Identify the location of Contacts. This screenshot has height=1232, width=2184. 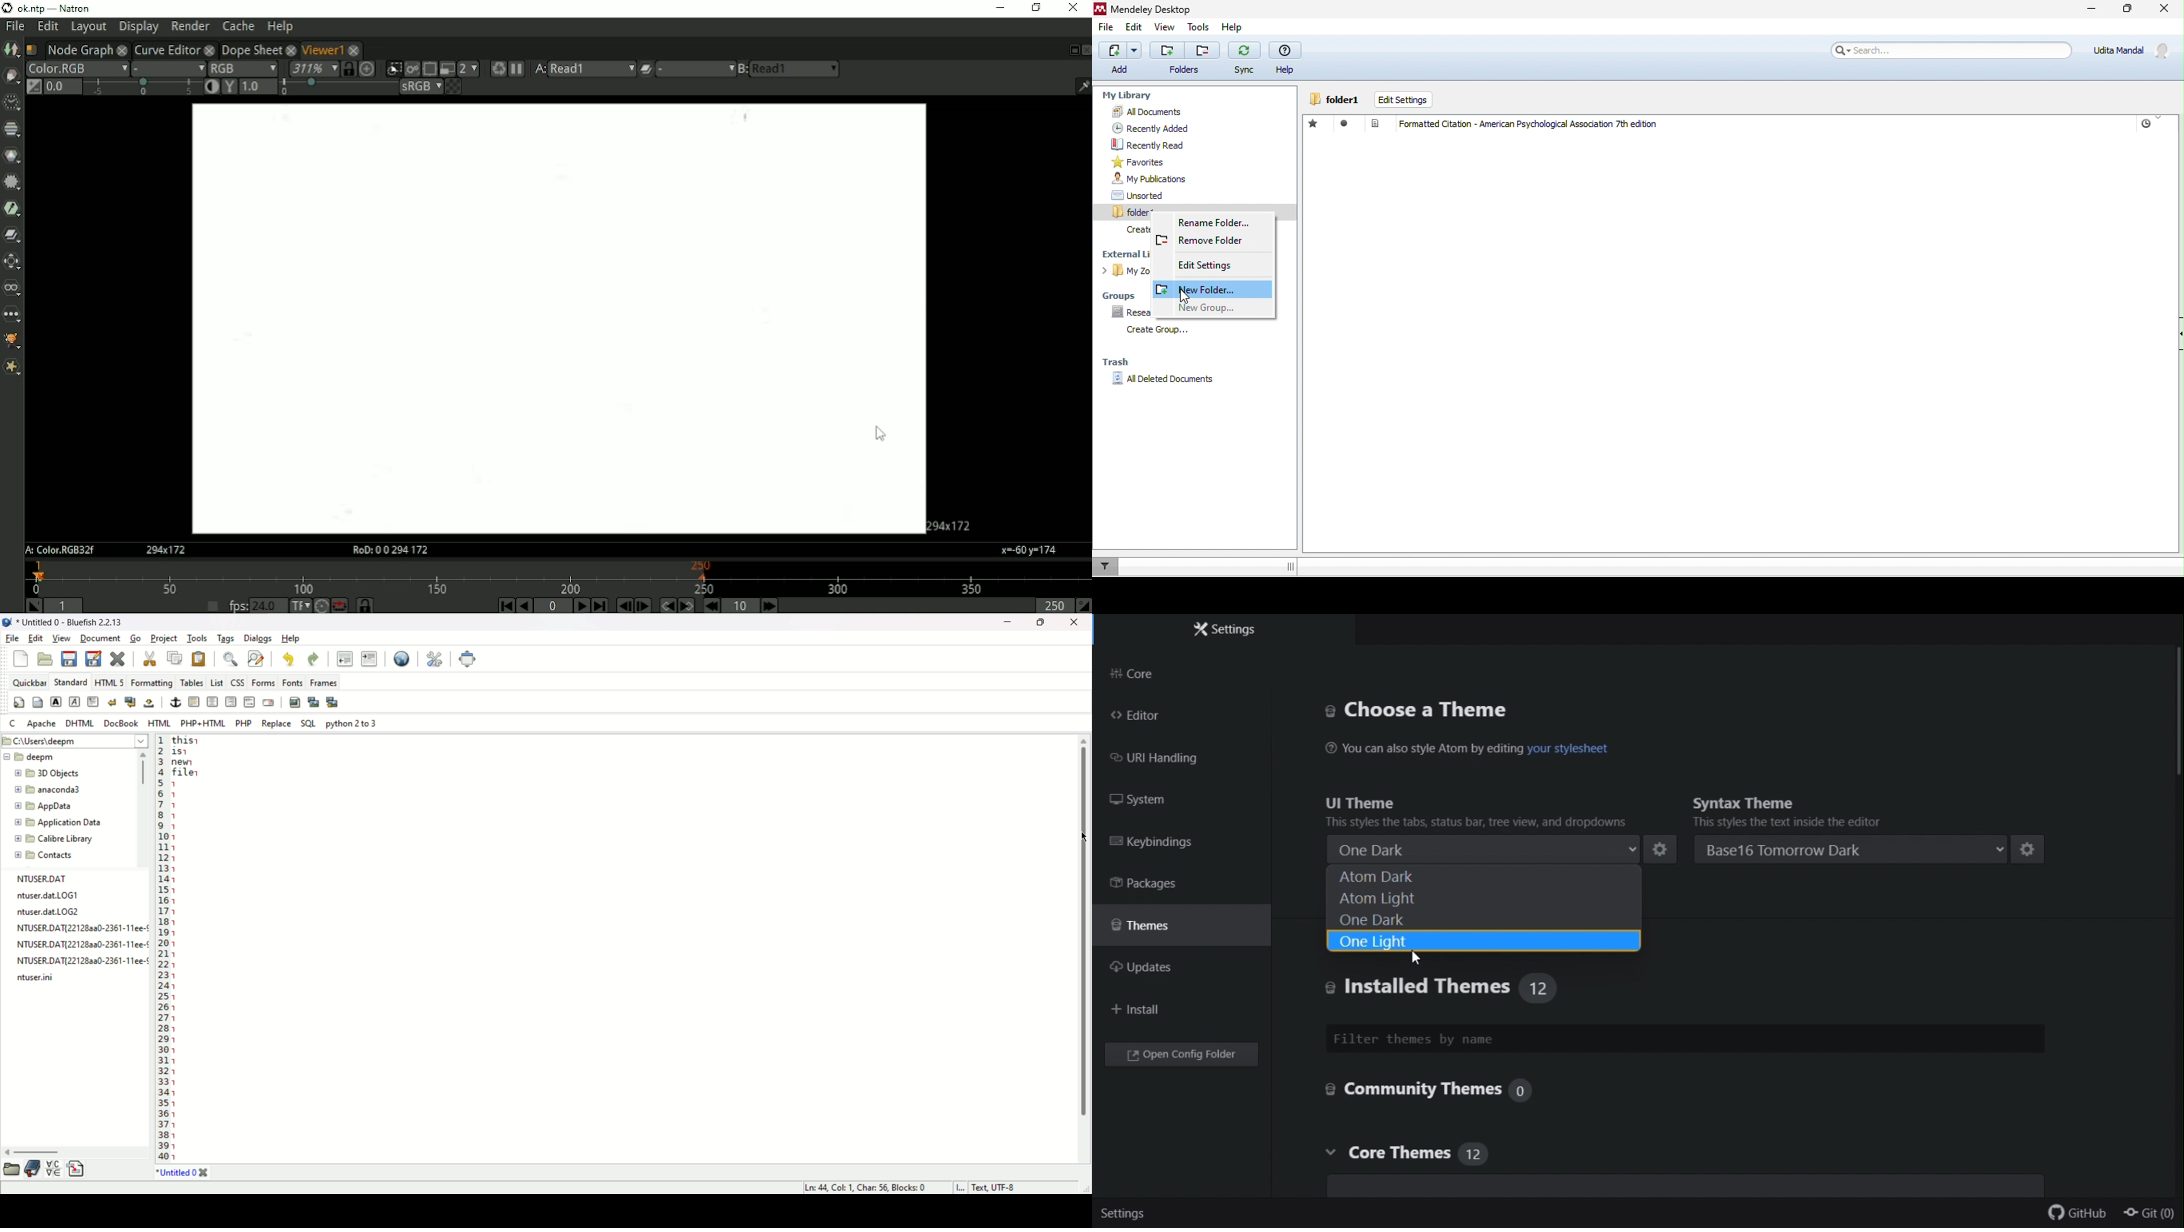
(52, 855).